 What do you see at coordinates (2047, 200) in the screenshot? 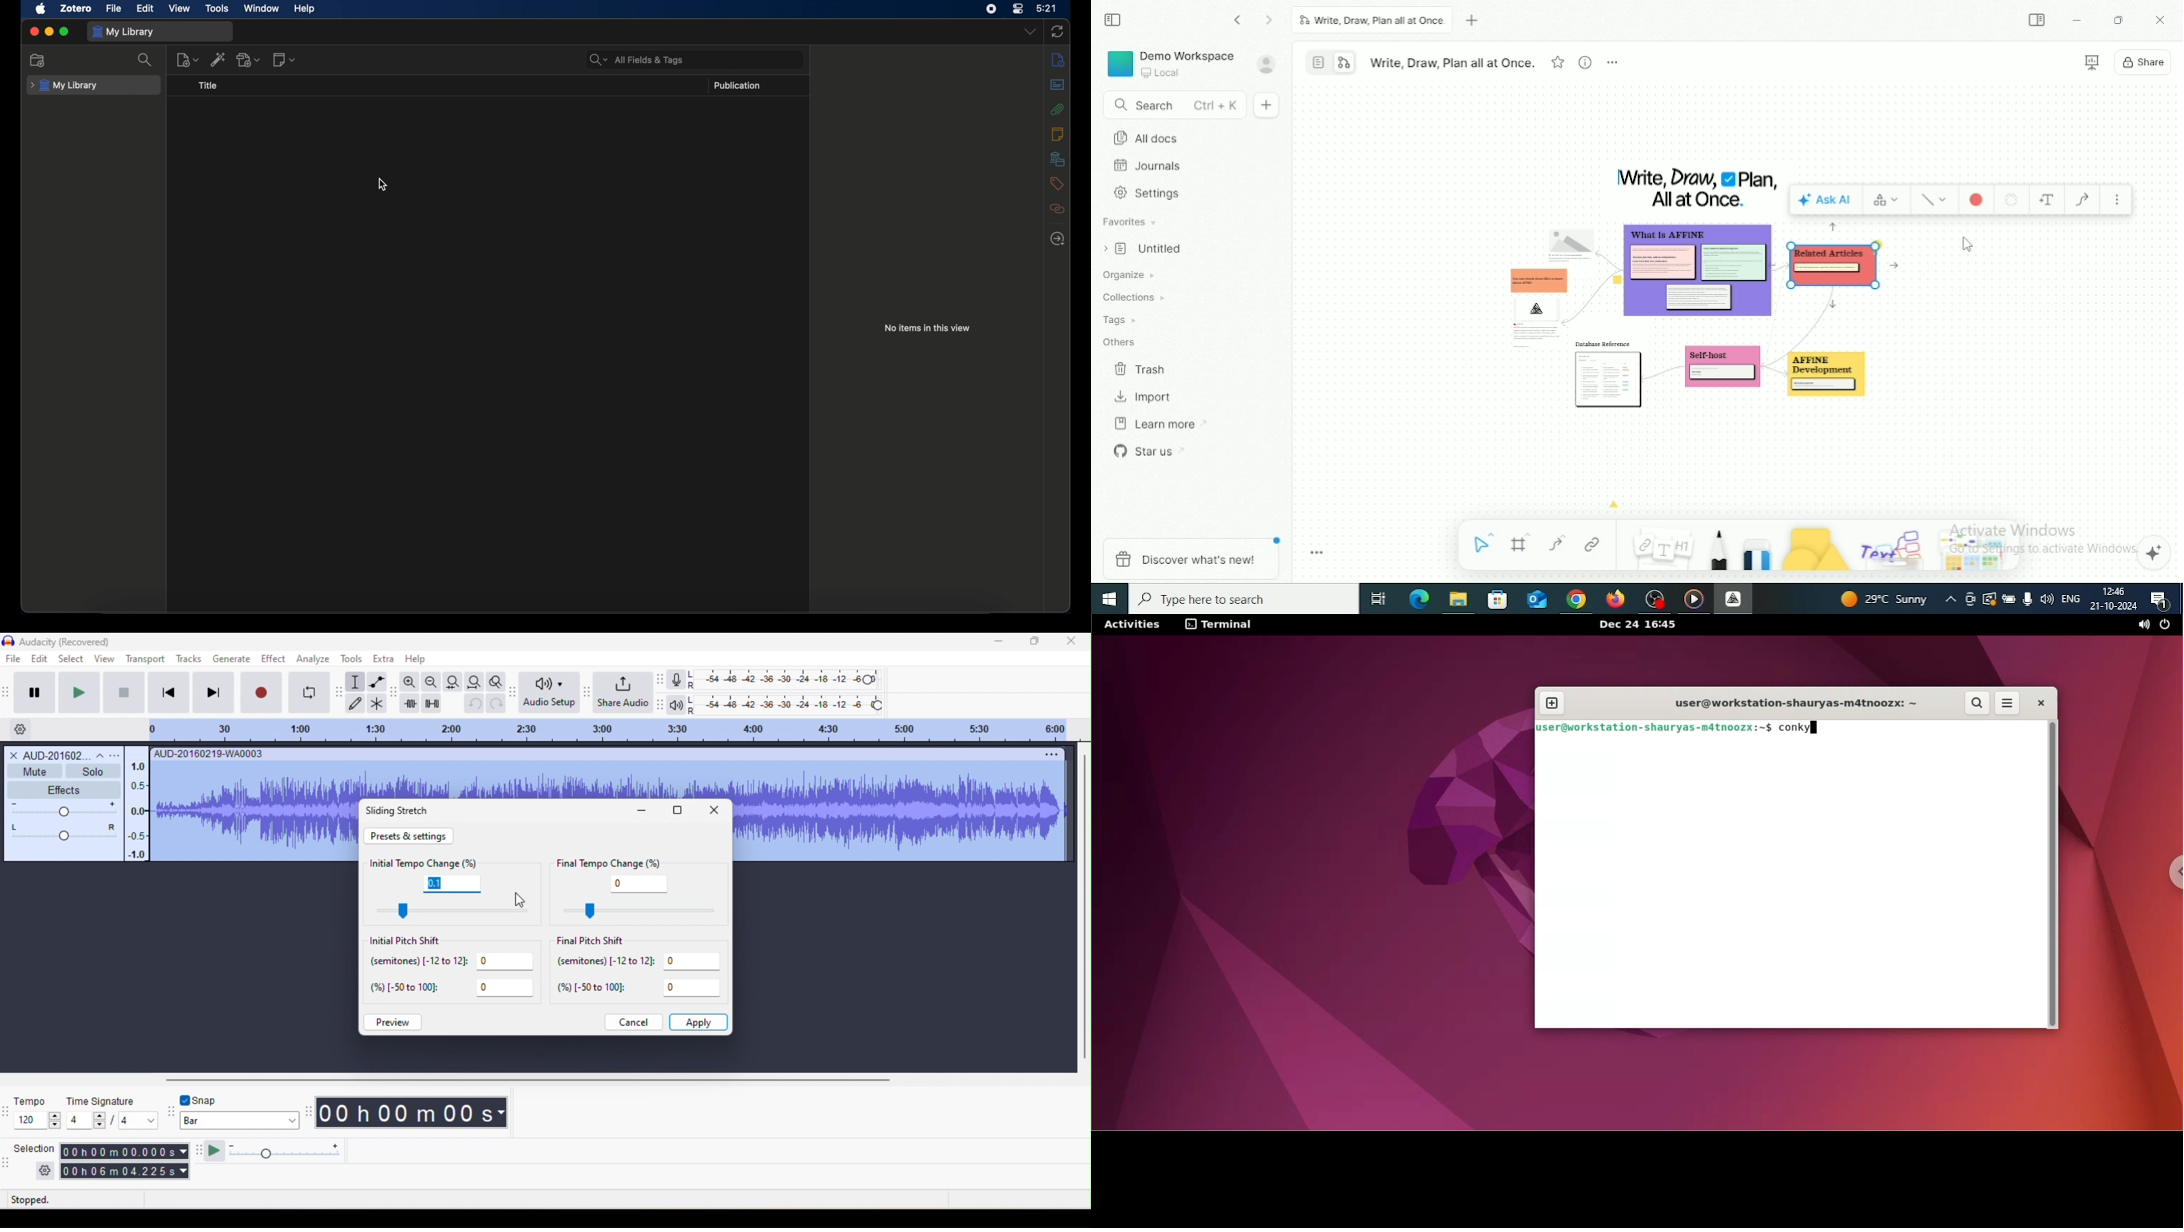
I see `Add text` at bounding box center [2047, 200].